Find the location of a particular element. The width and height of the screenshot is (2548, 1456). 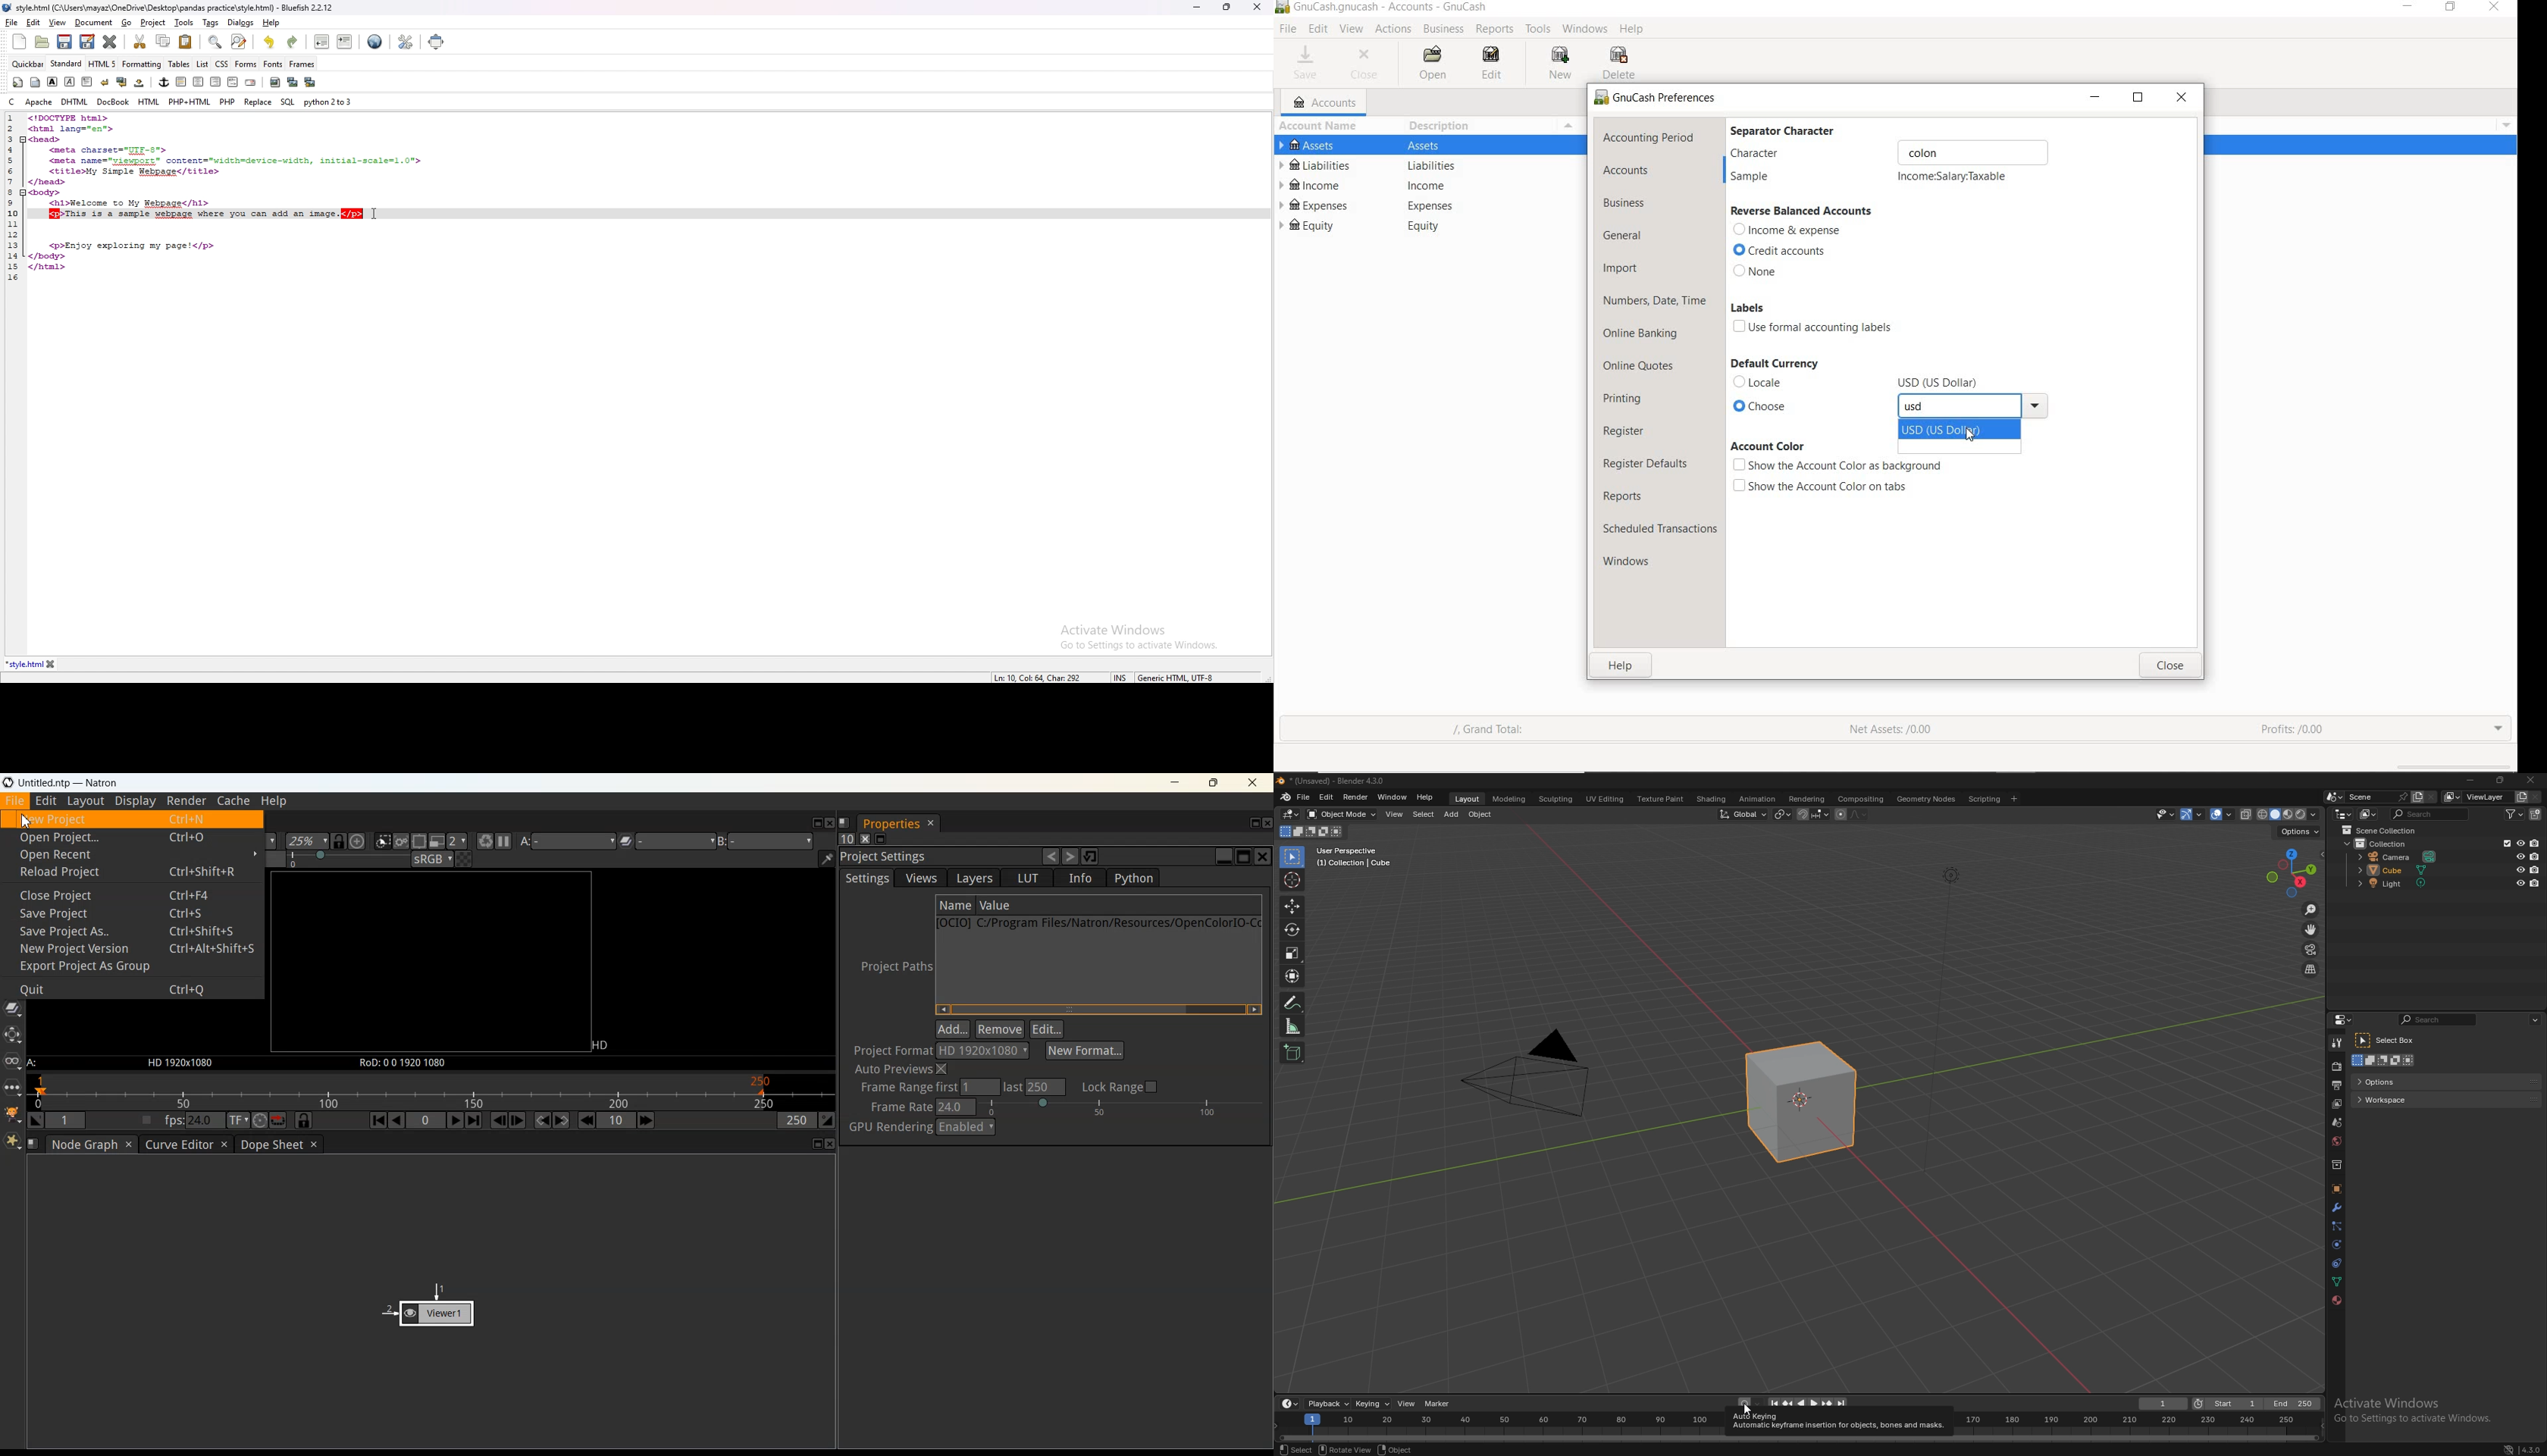

INS is located at coordinates (1124, 677).